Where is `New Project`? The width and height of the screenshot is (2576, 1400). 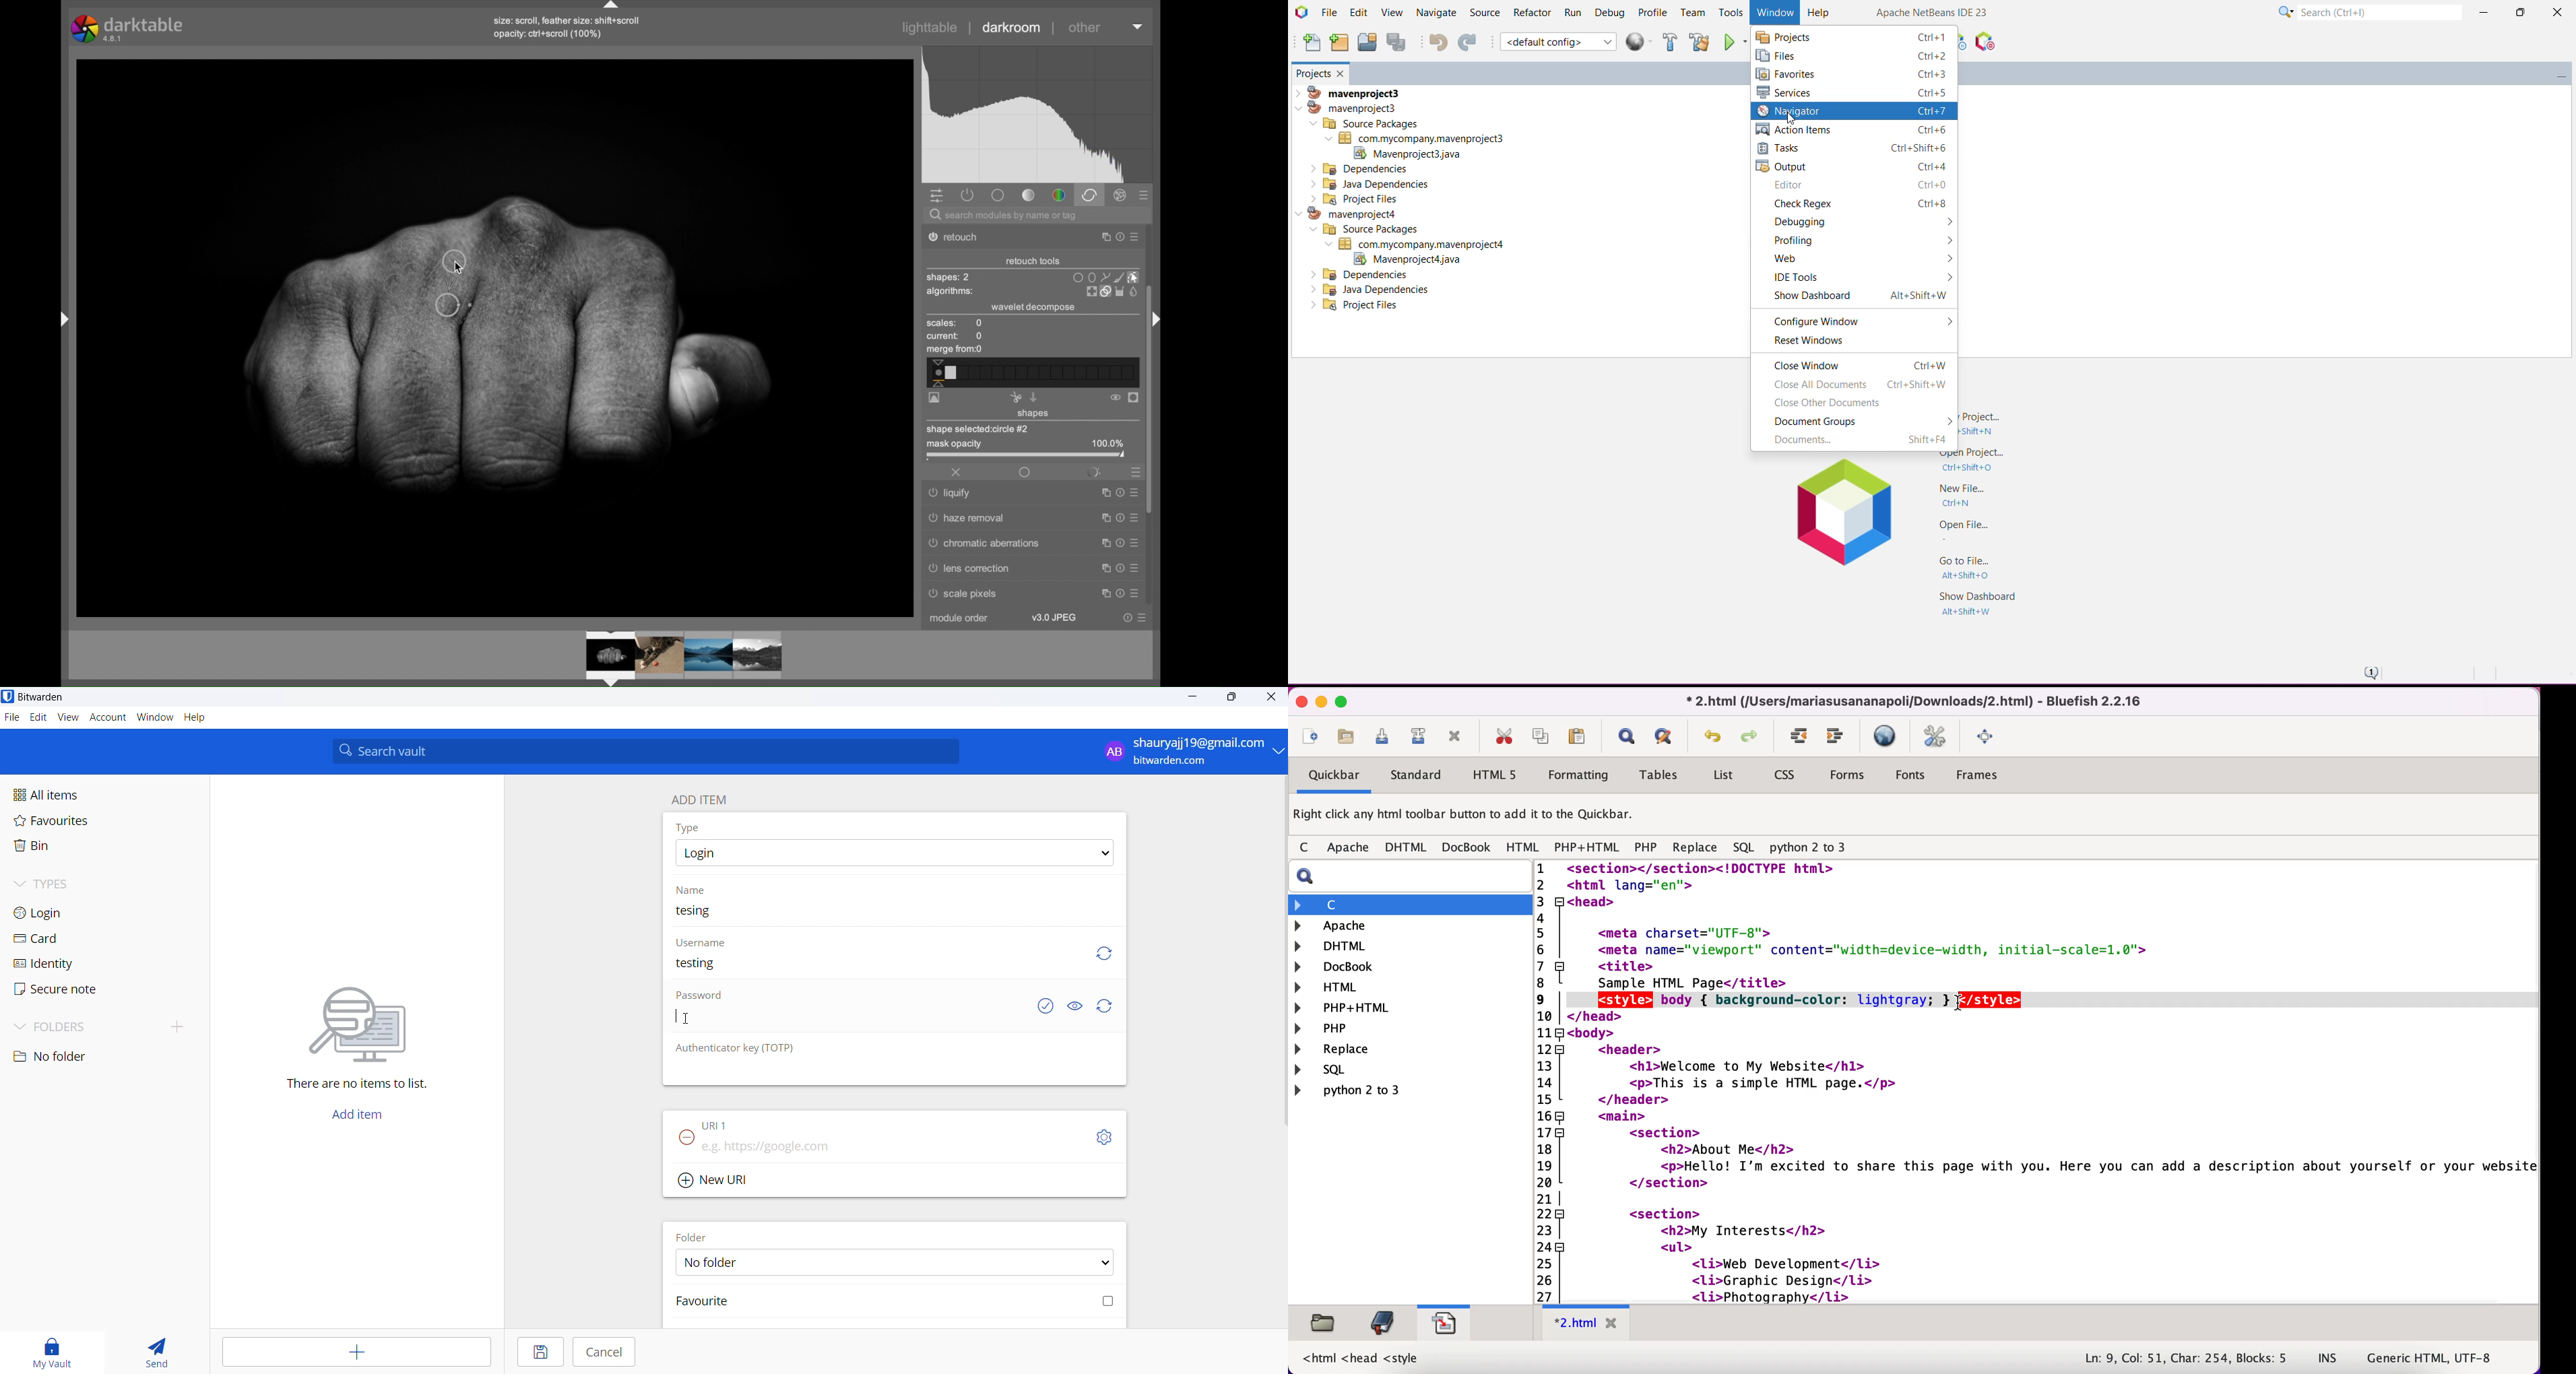
New Project is located at coordinates (1338, 43).